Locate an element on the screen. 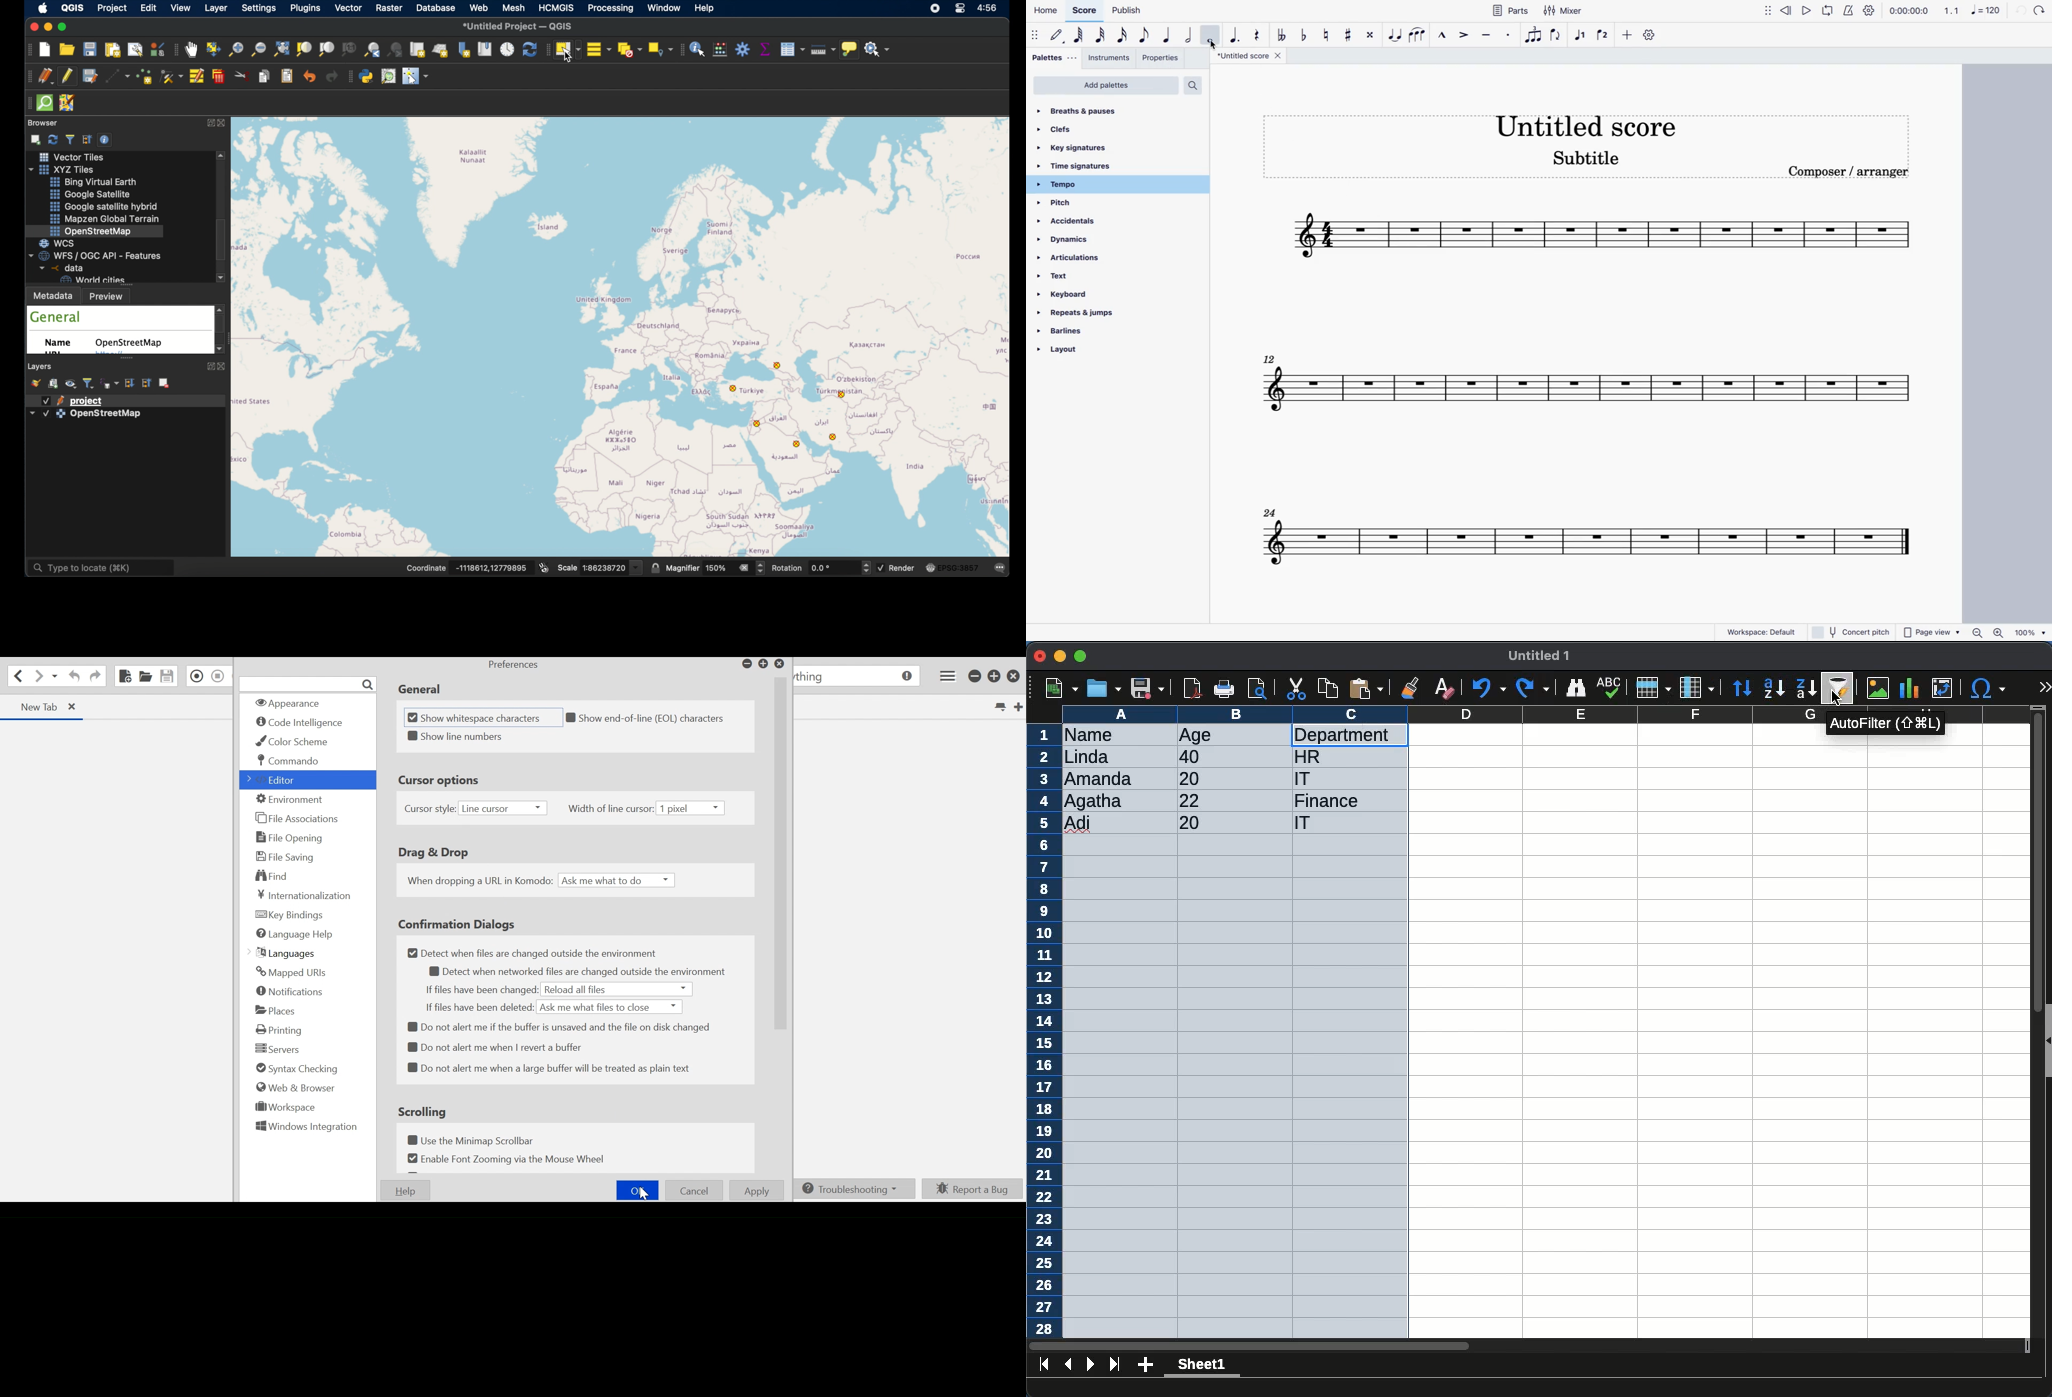  cut is located at coordinates (1297, 688).